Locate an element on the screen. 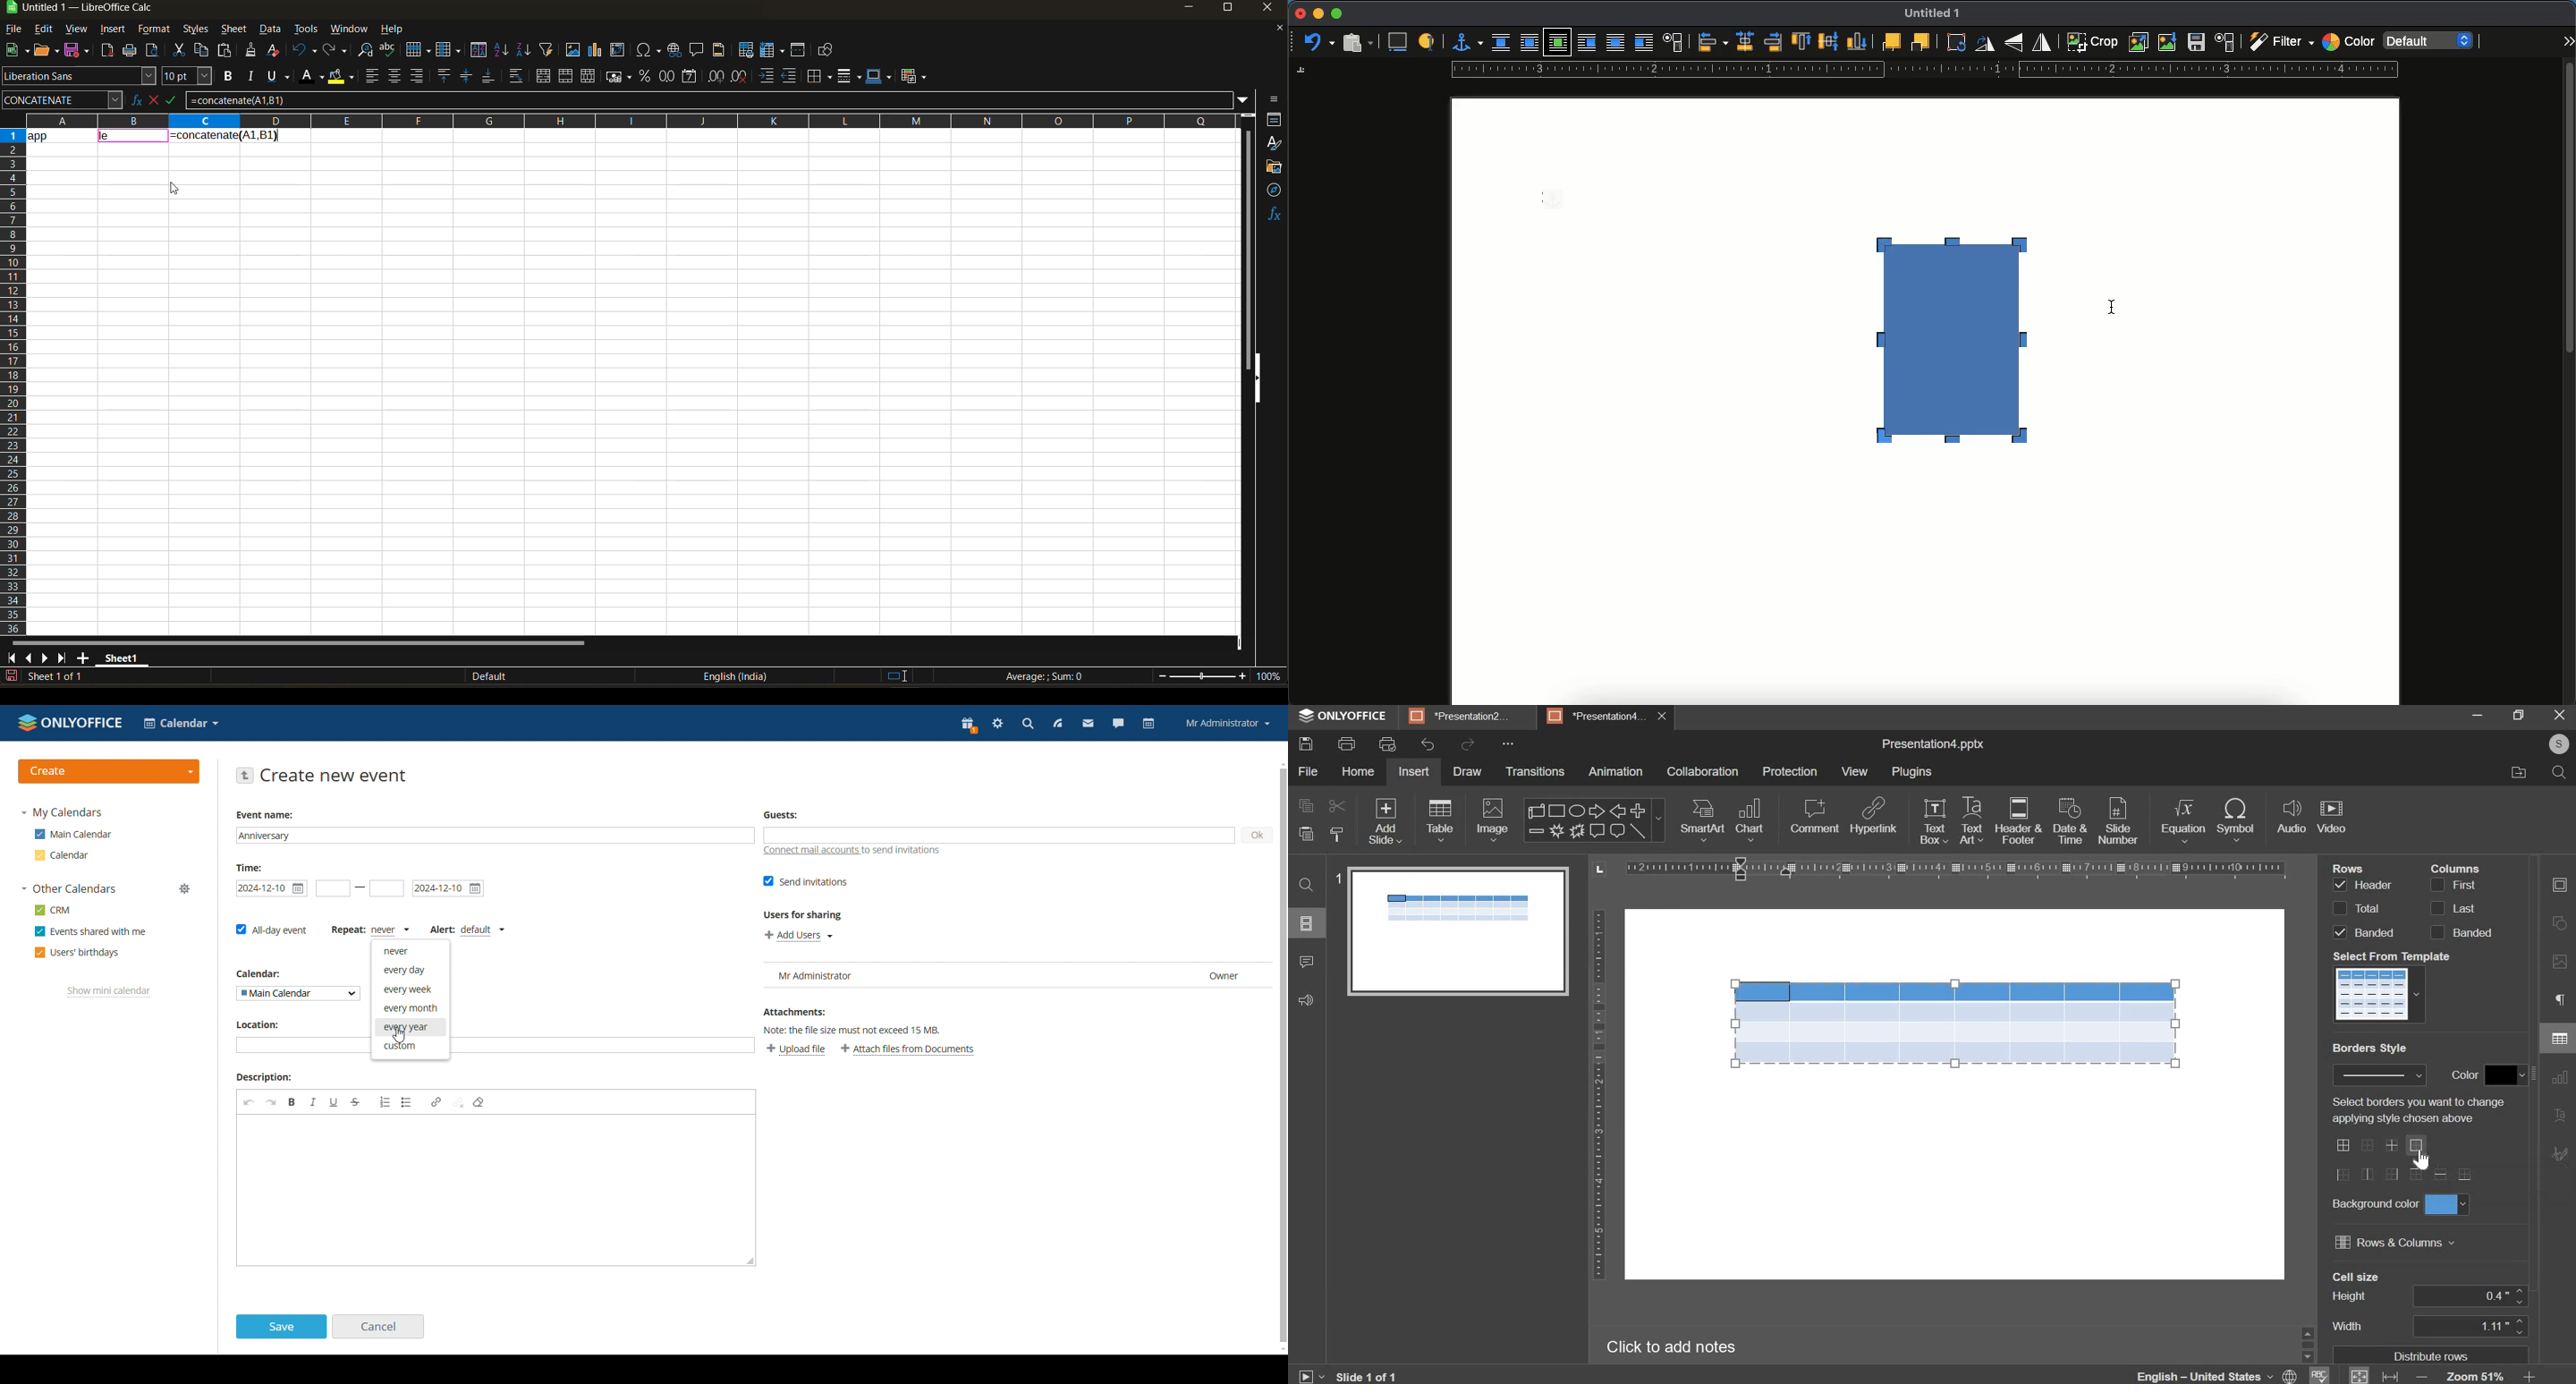  shapes is located at coordinates (1593, 820).